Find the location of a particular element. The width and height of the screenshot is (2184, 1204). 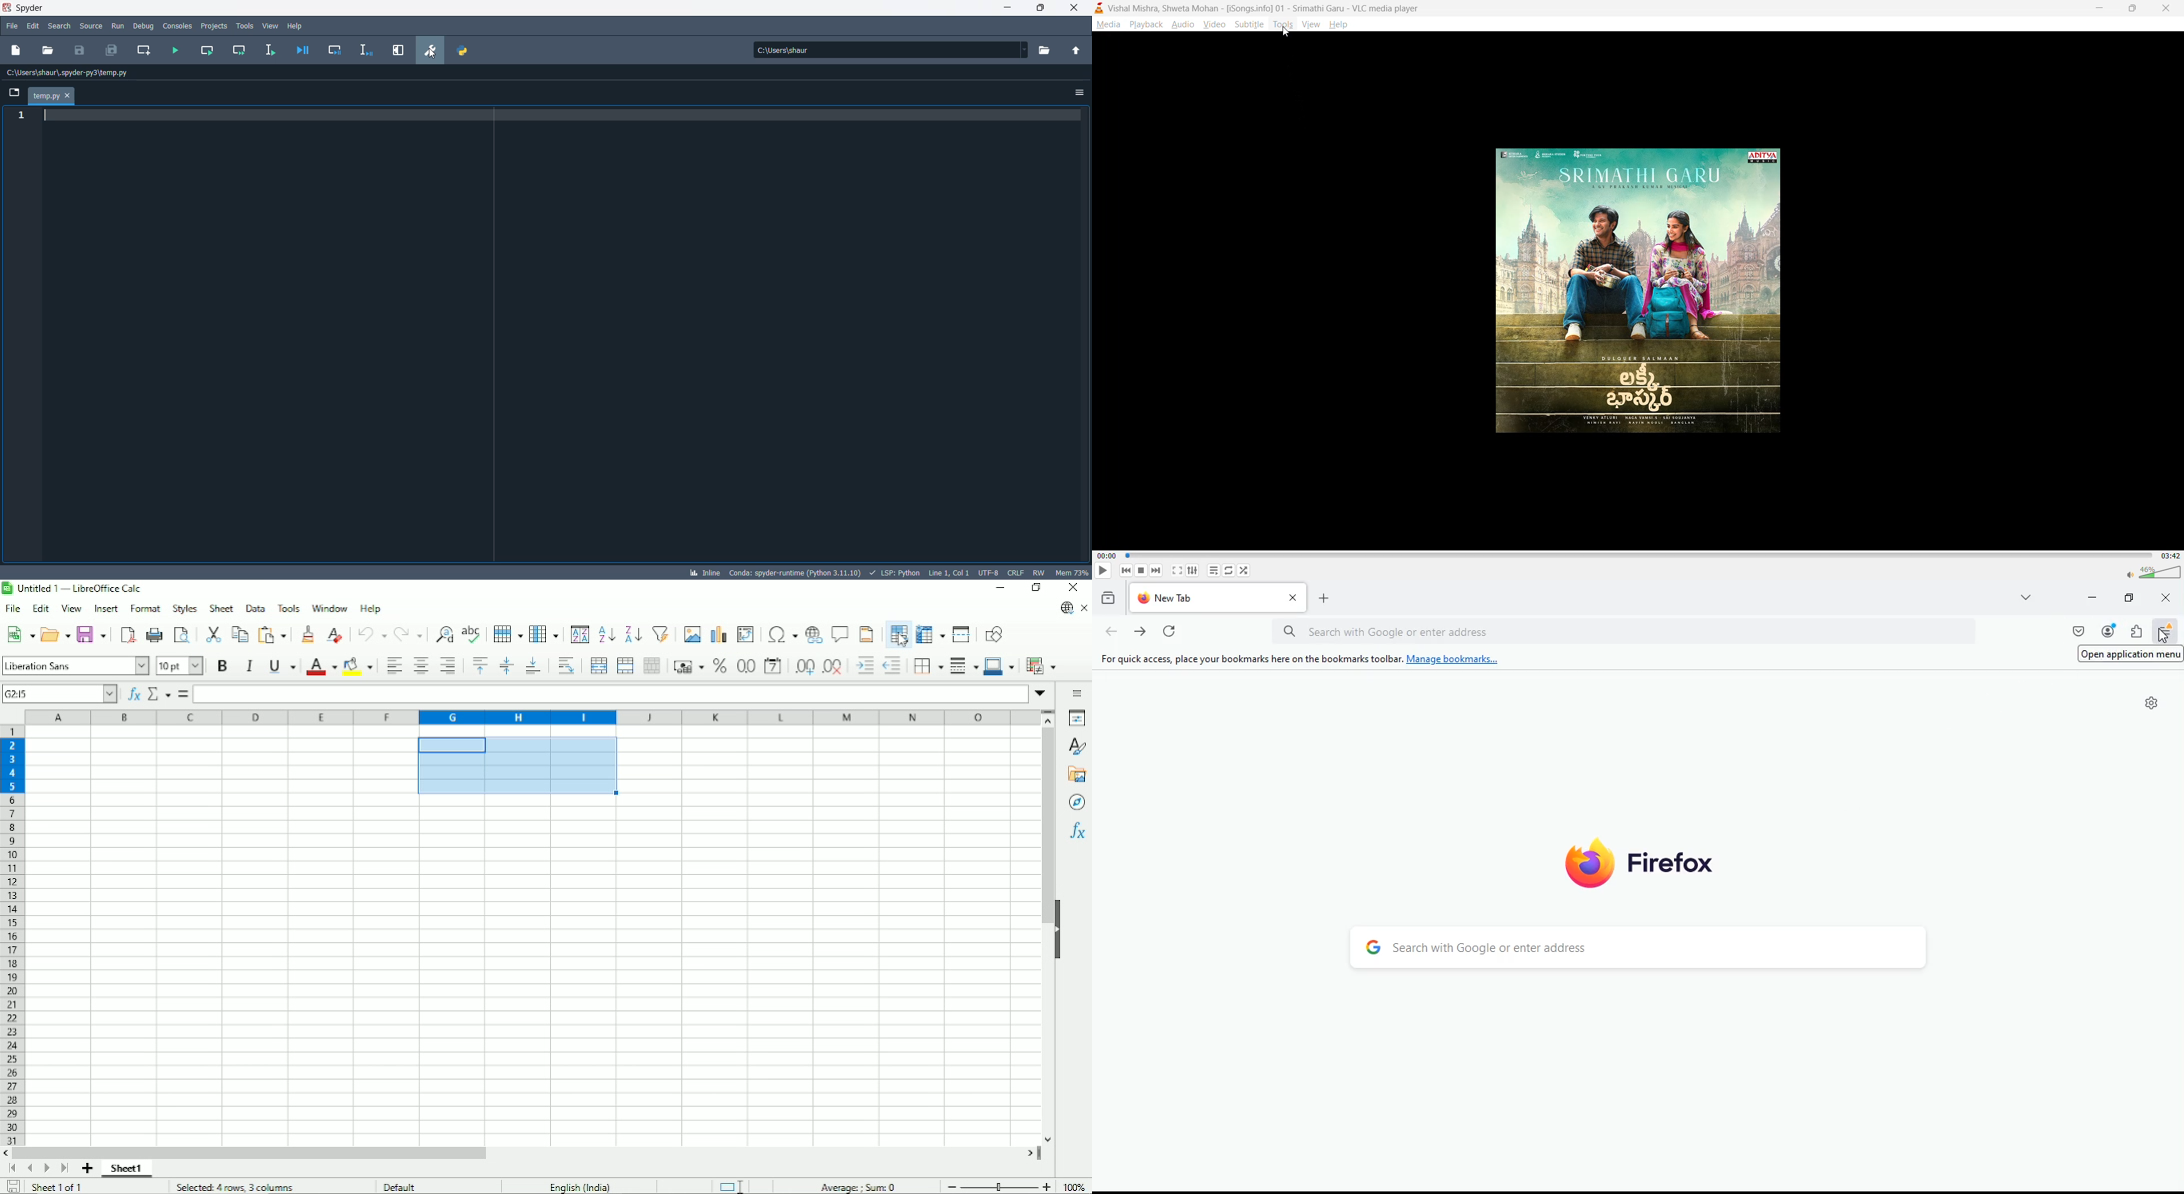

play is located at coordinates (1099, 572).